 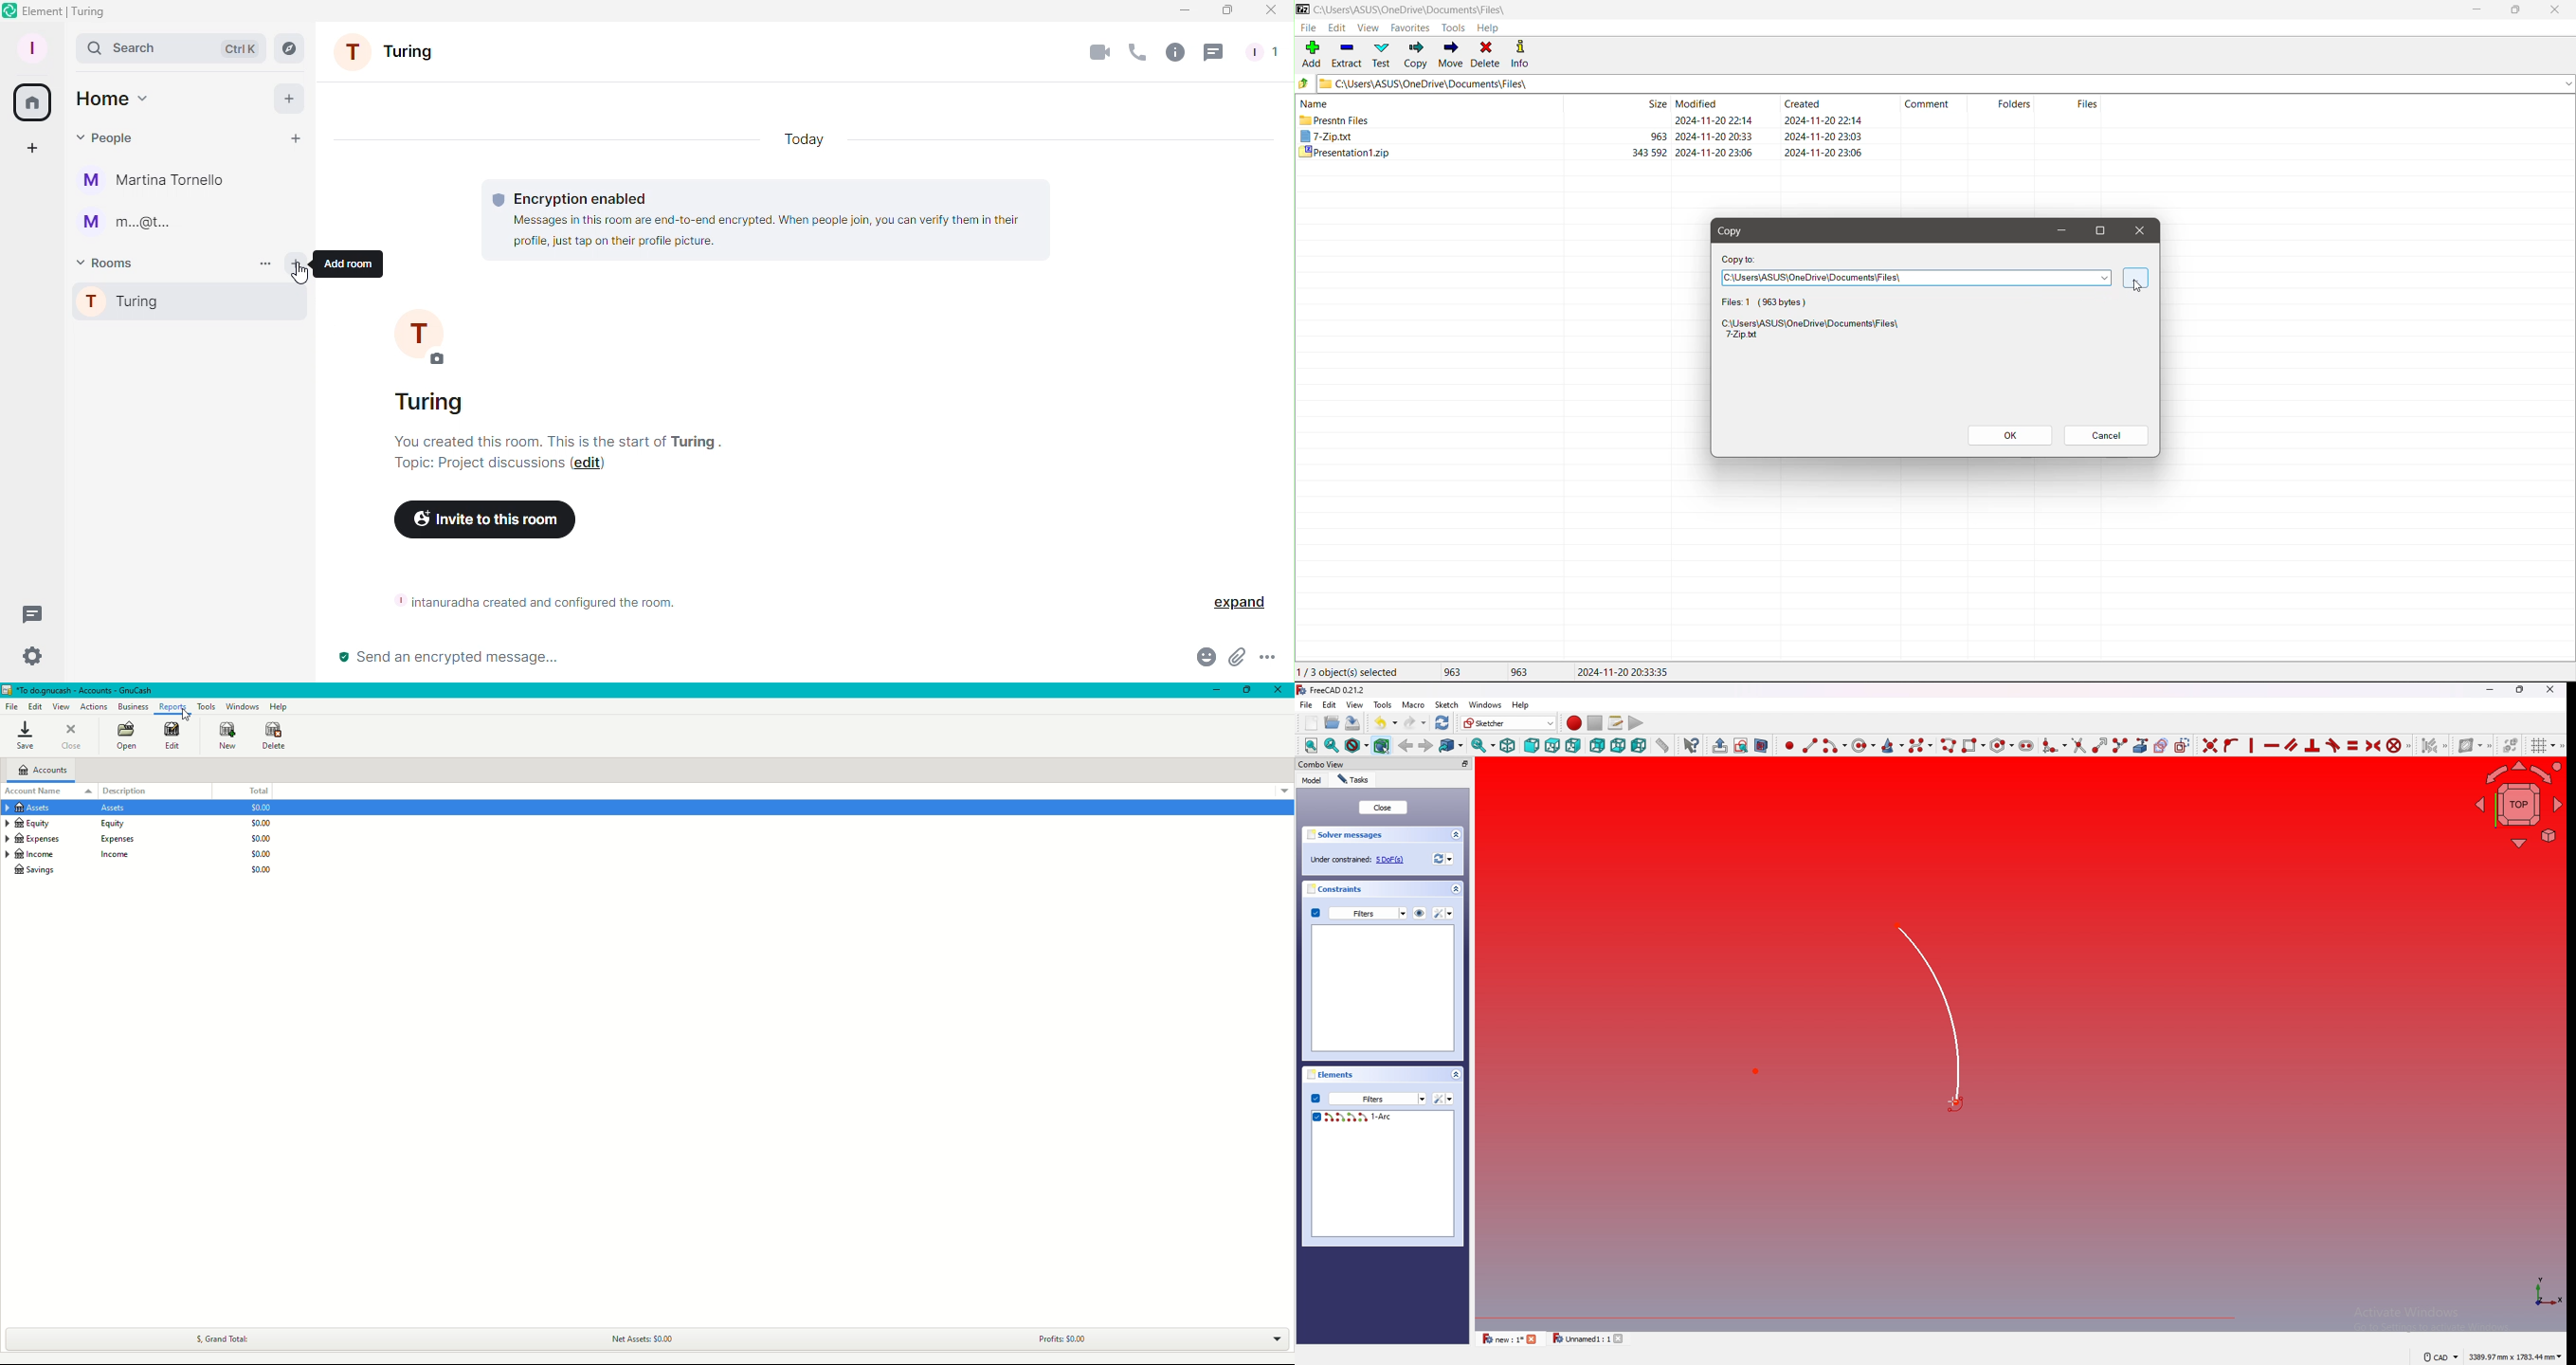 What do you see at coordinates (60, 705) in the screenshot?
I see `View` at bounding box center [60, 705].